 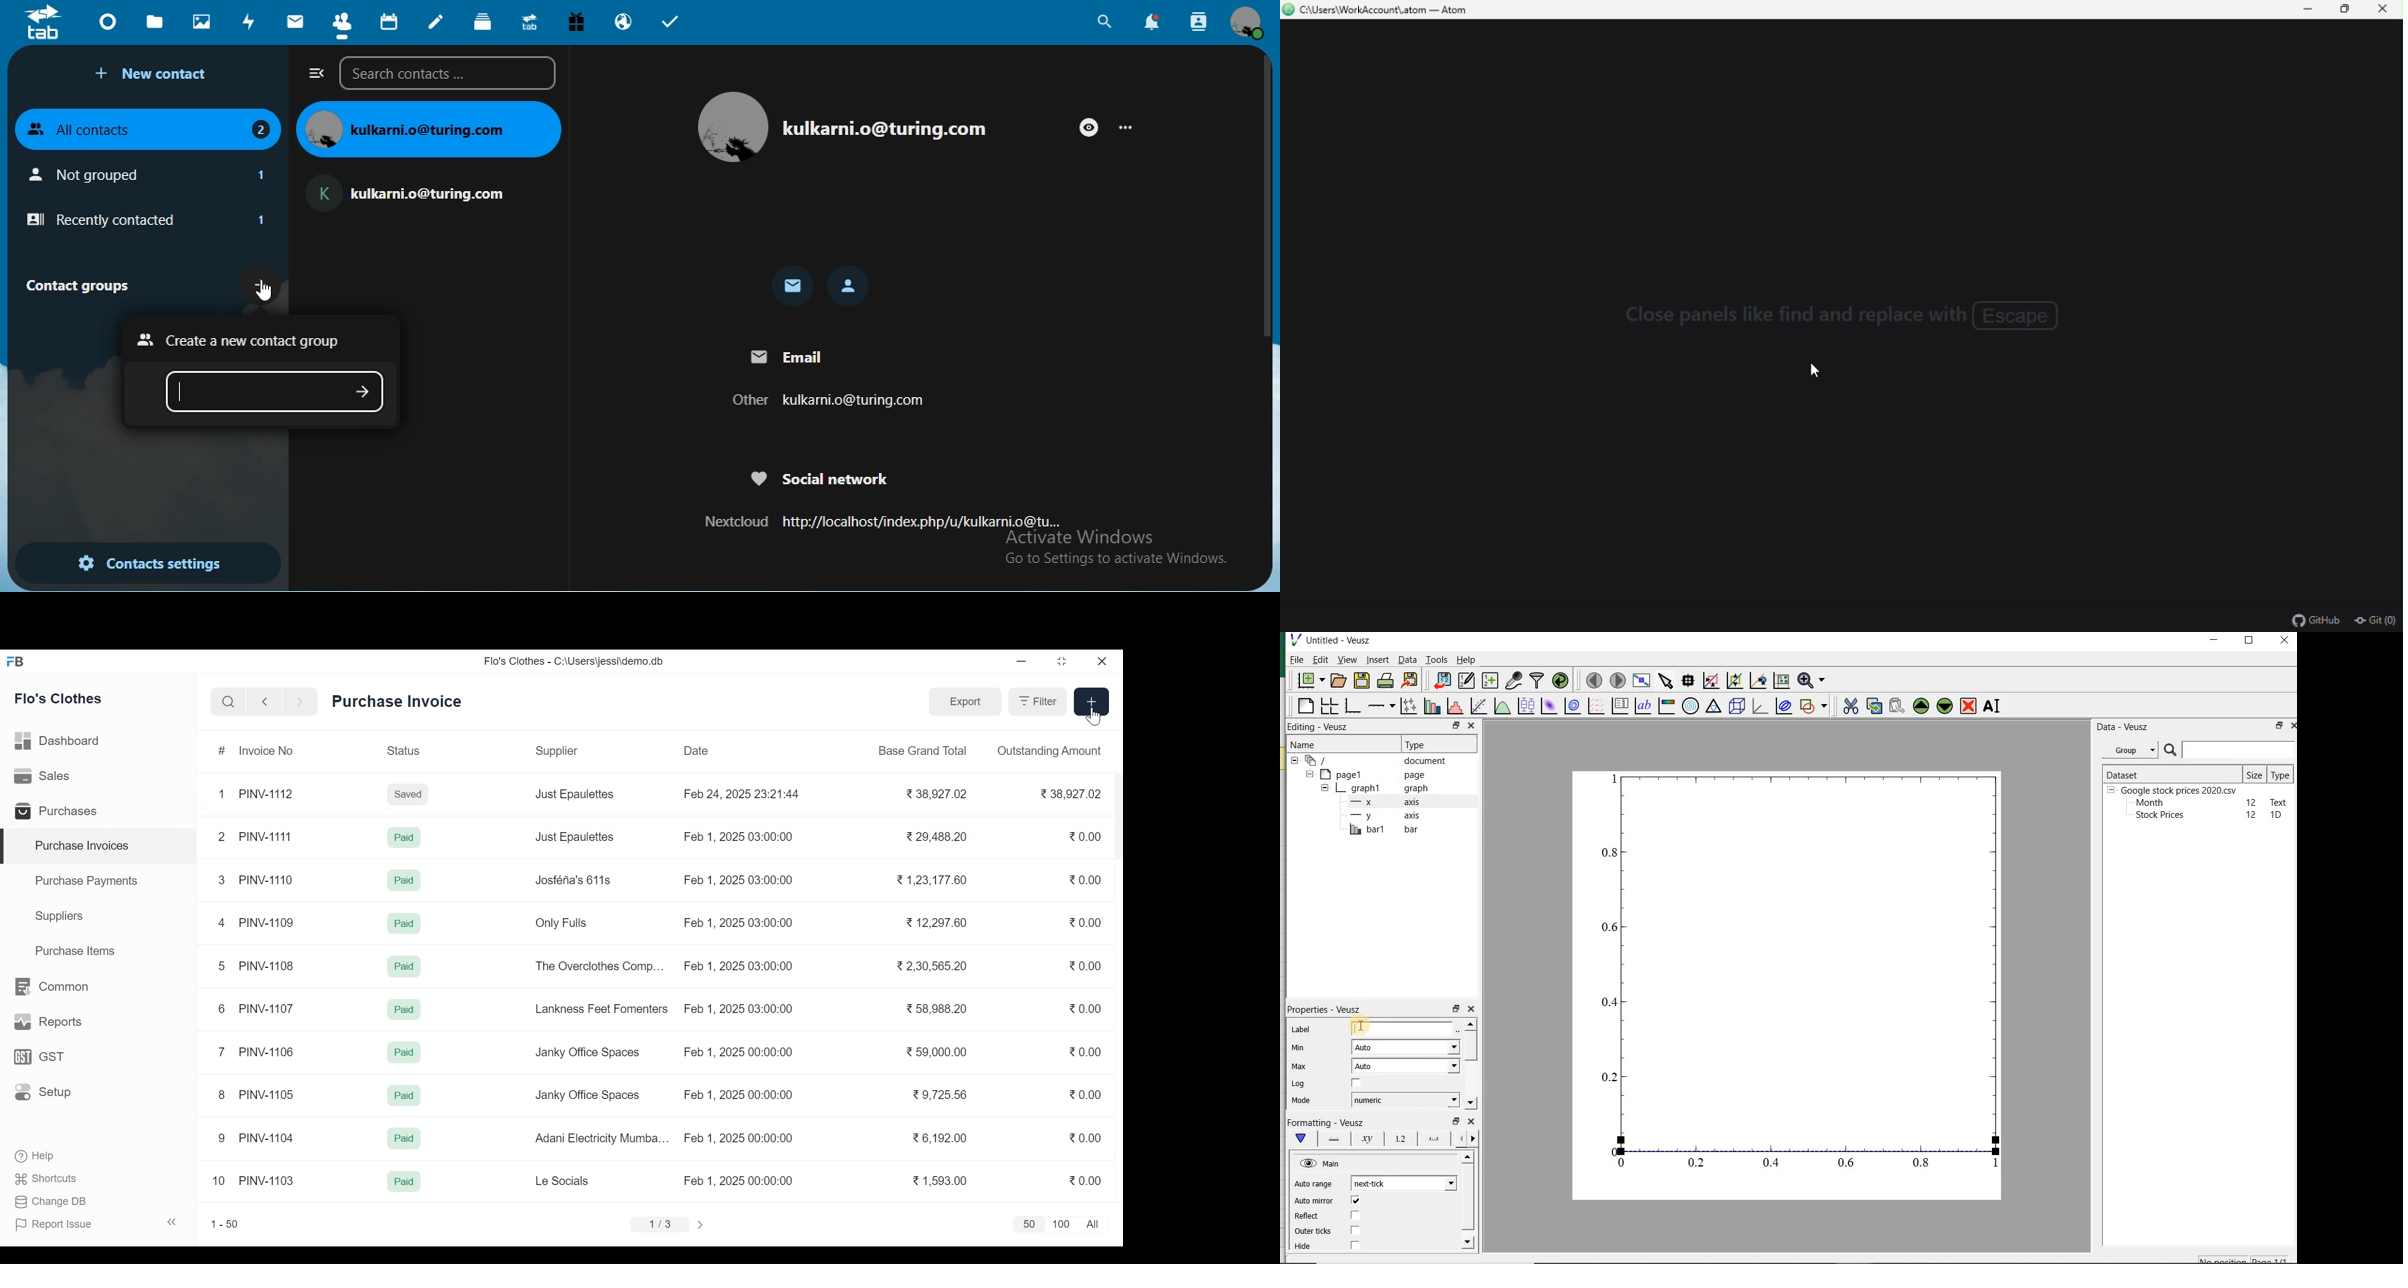 I want to click on new contact, so click(x=156, y=74).